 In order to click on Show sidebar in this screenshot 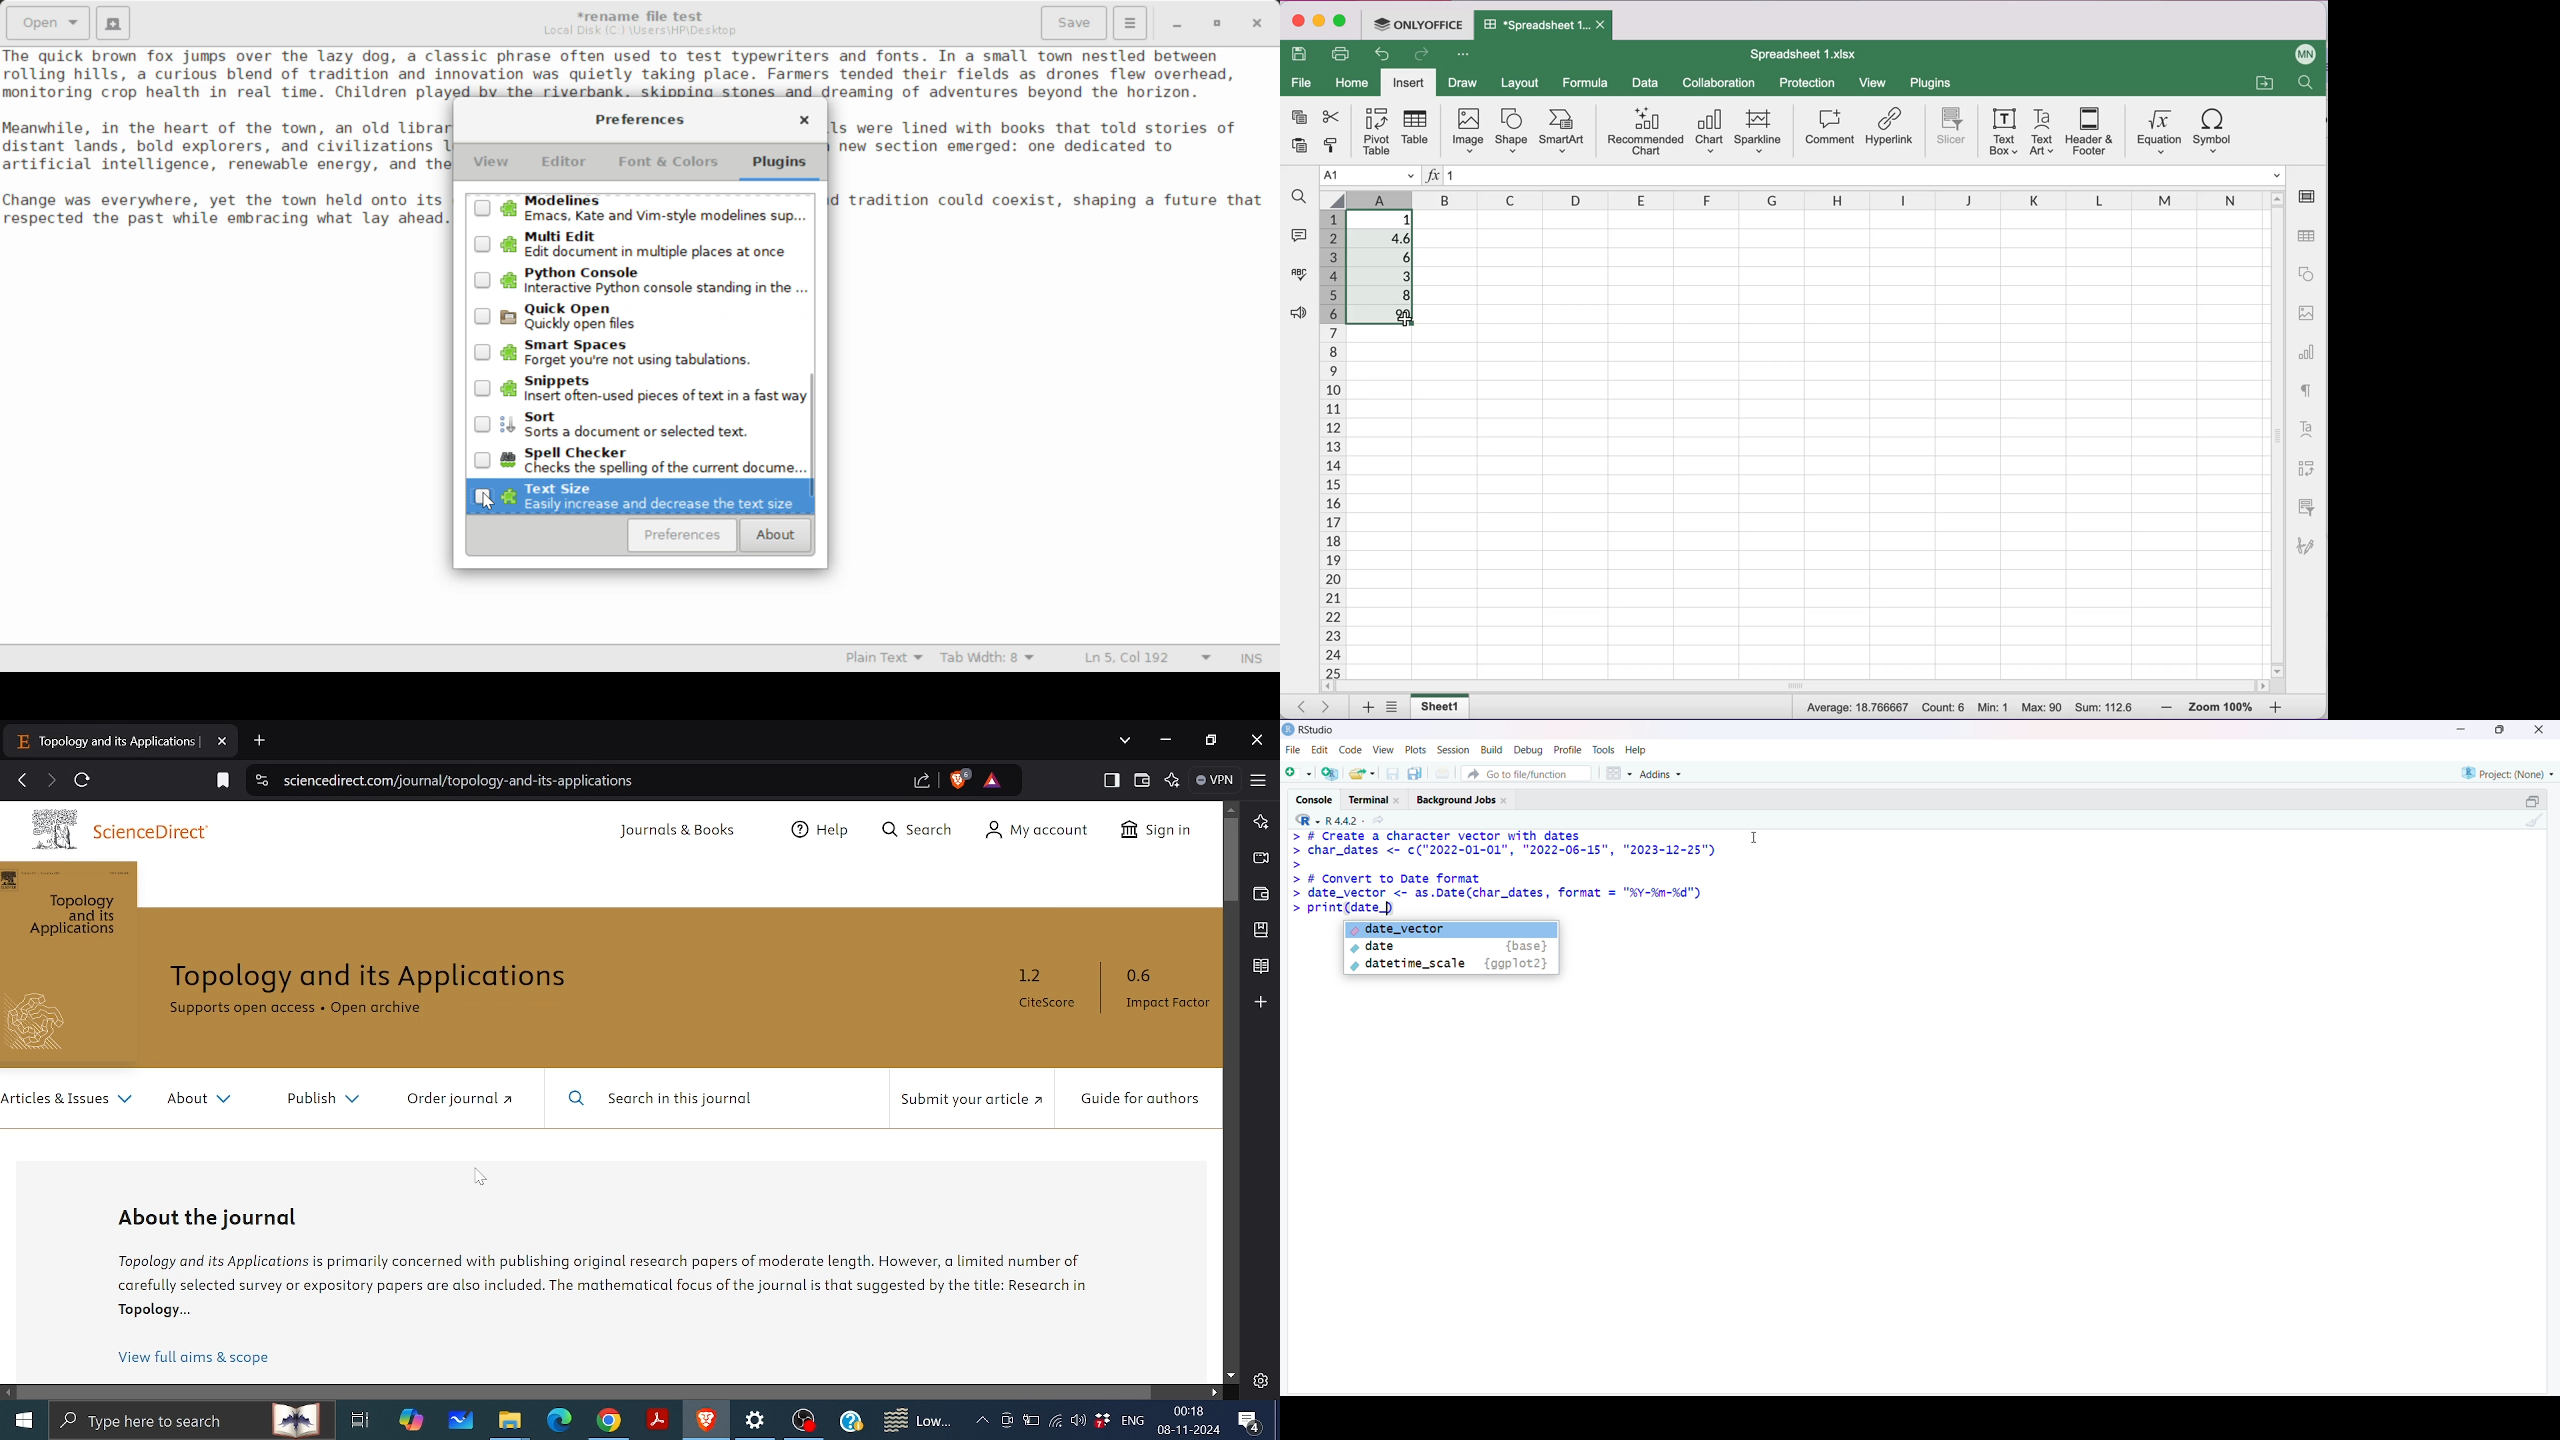, I will do `click(1112, 780)`.